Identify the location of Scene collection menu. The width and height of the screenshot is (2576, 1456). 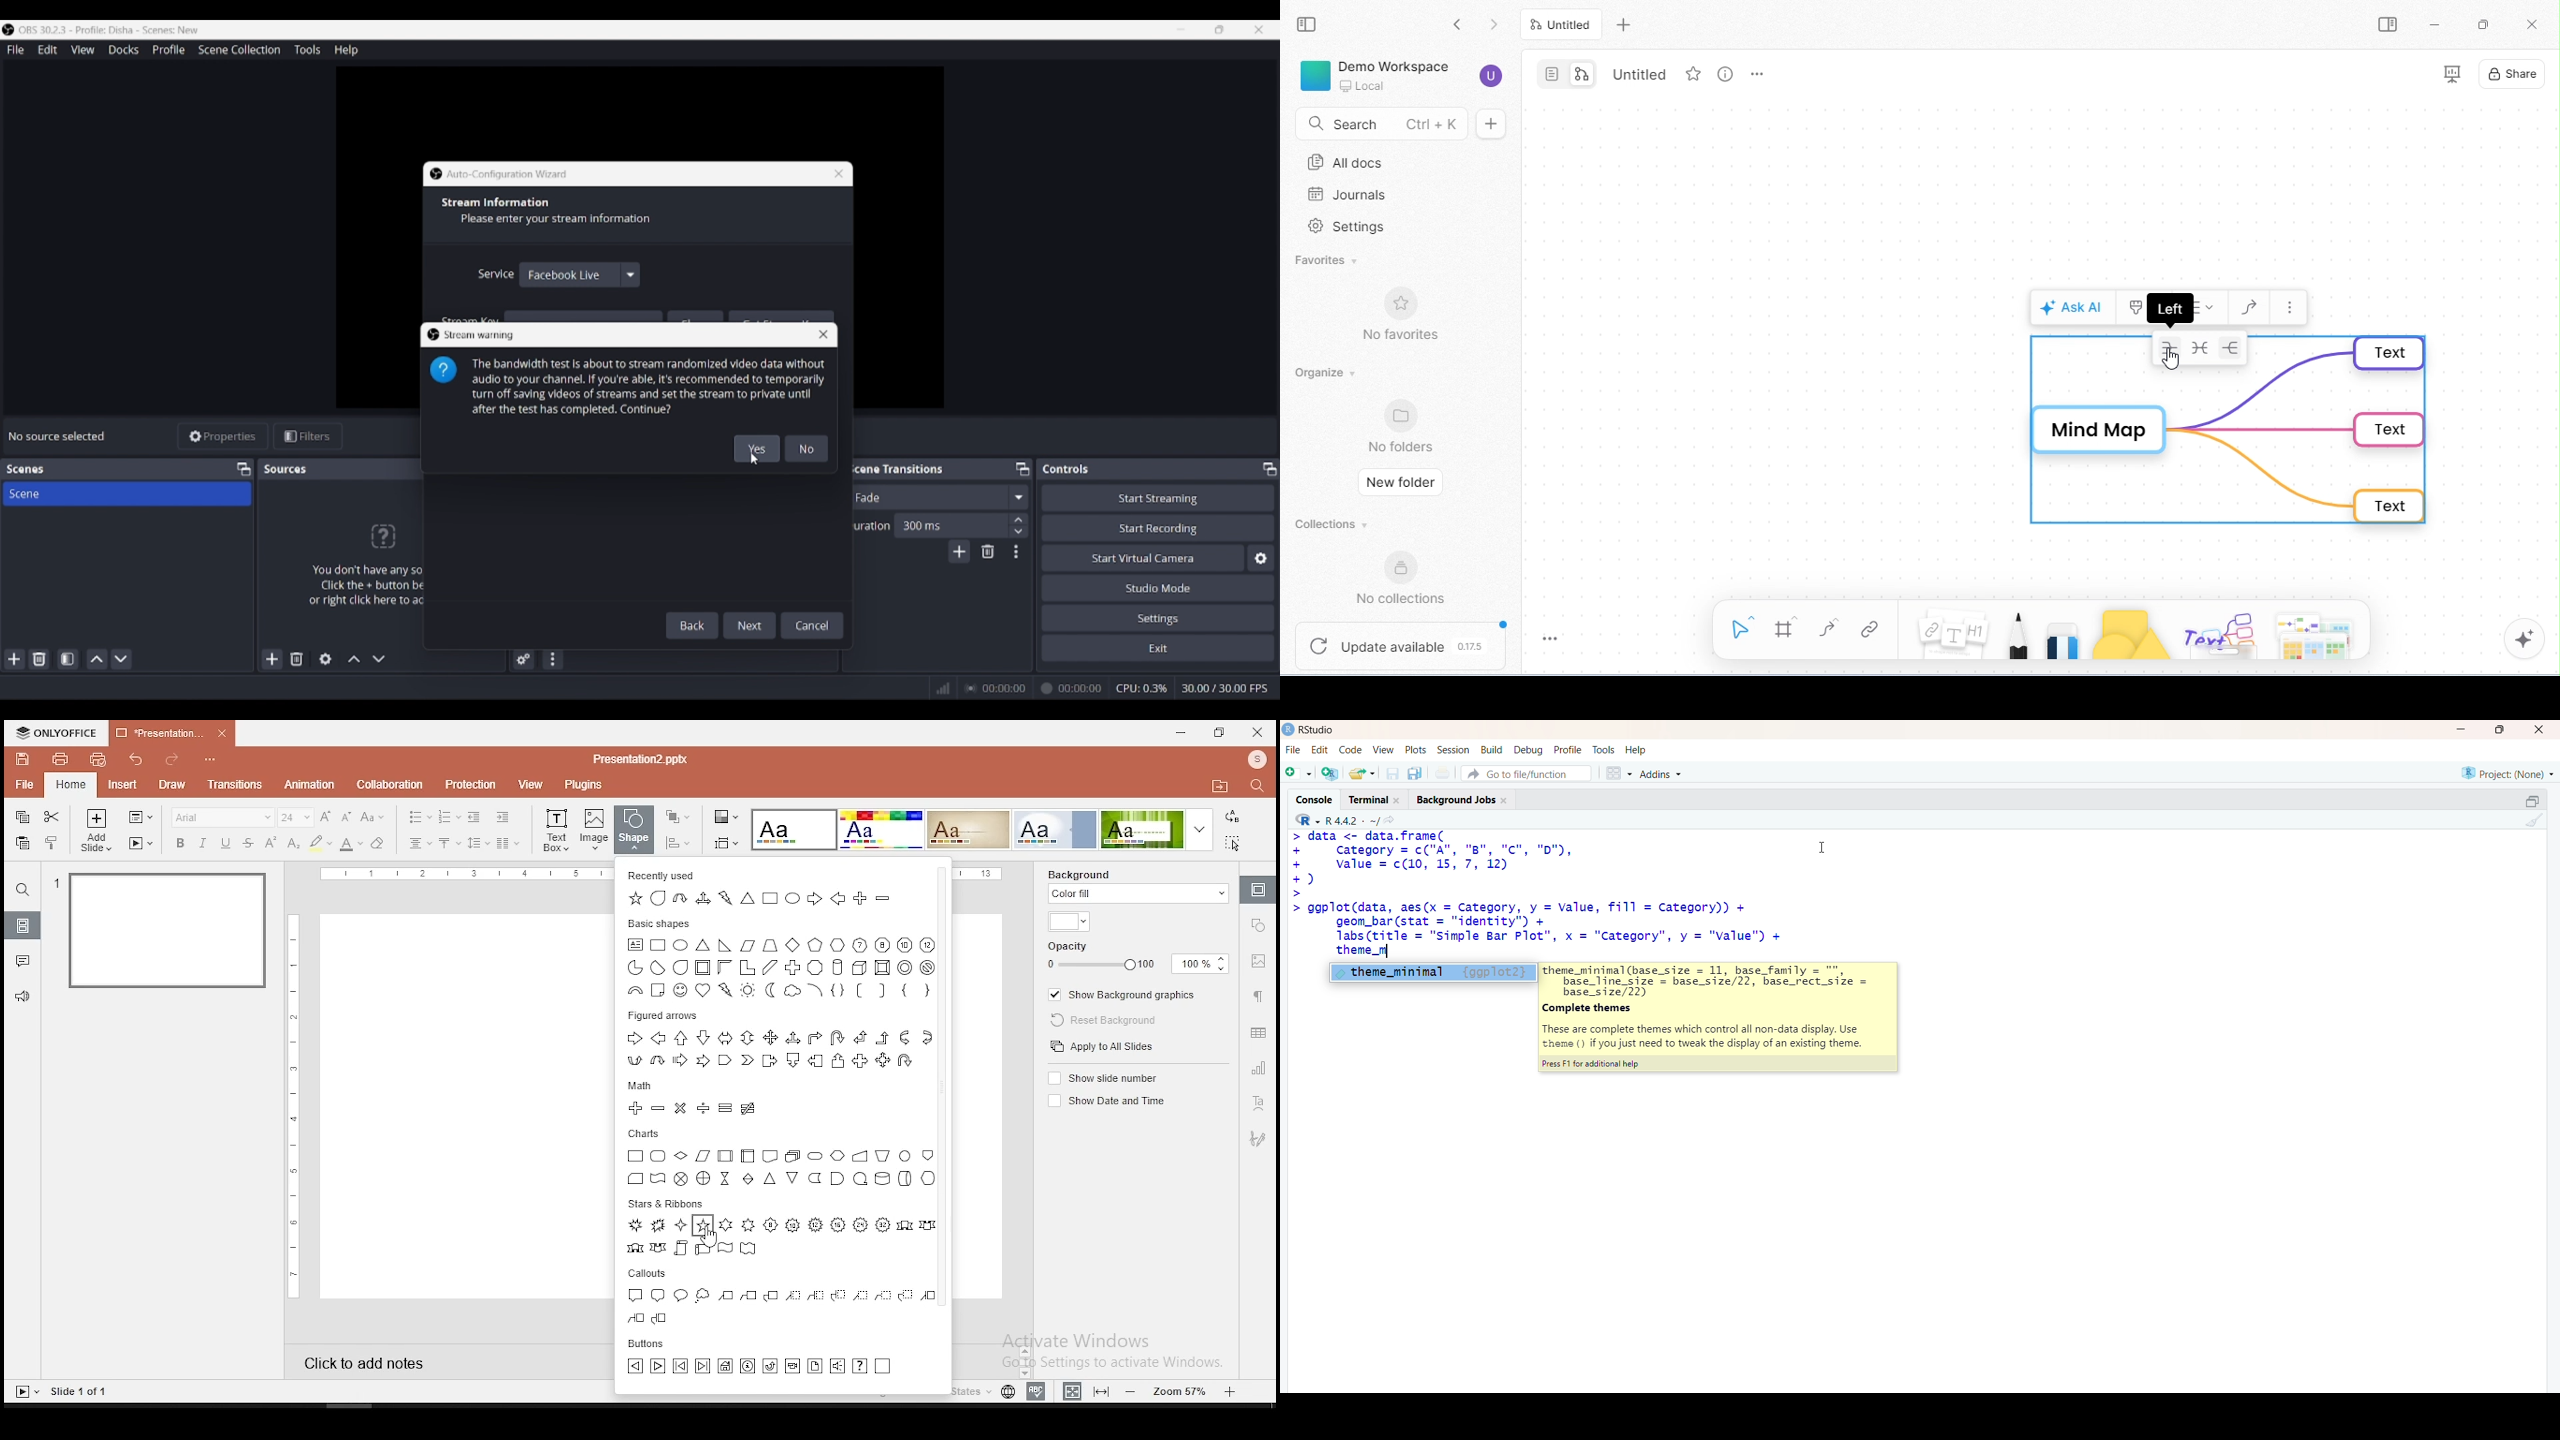
(239, 49).